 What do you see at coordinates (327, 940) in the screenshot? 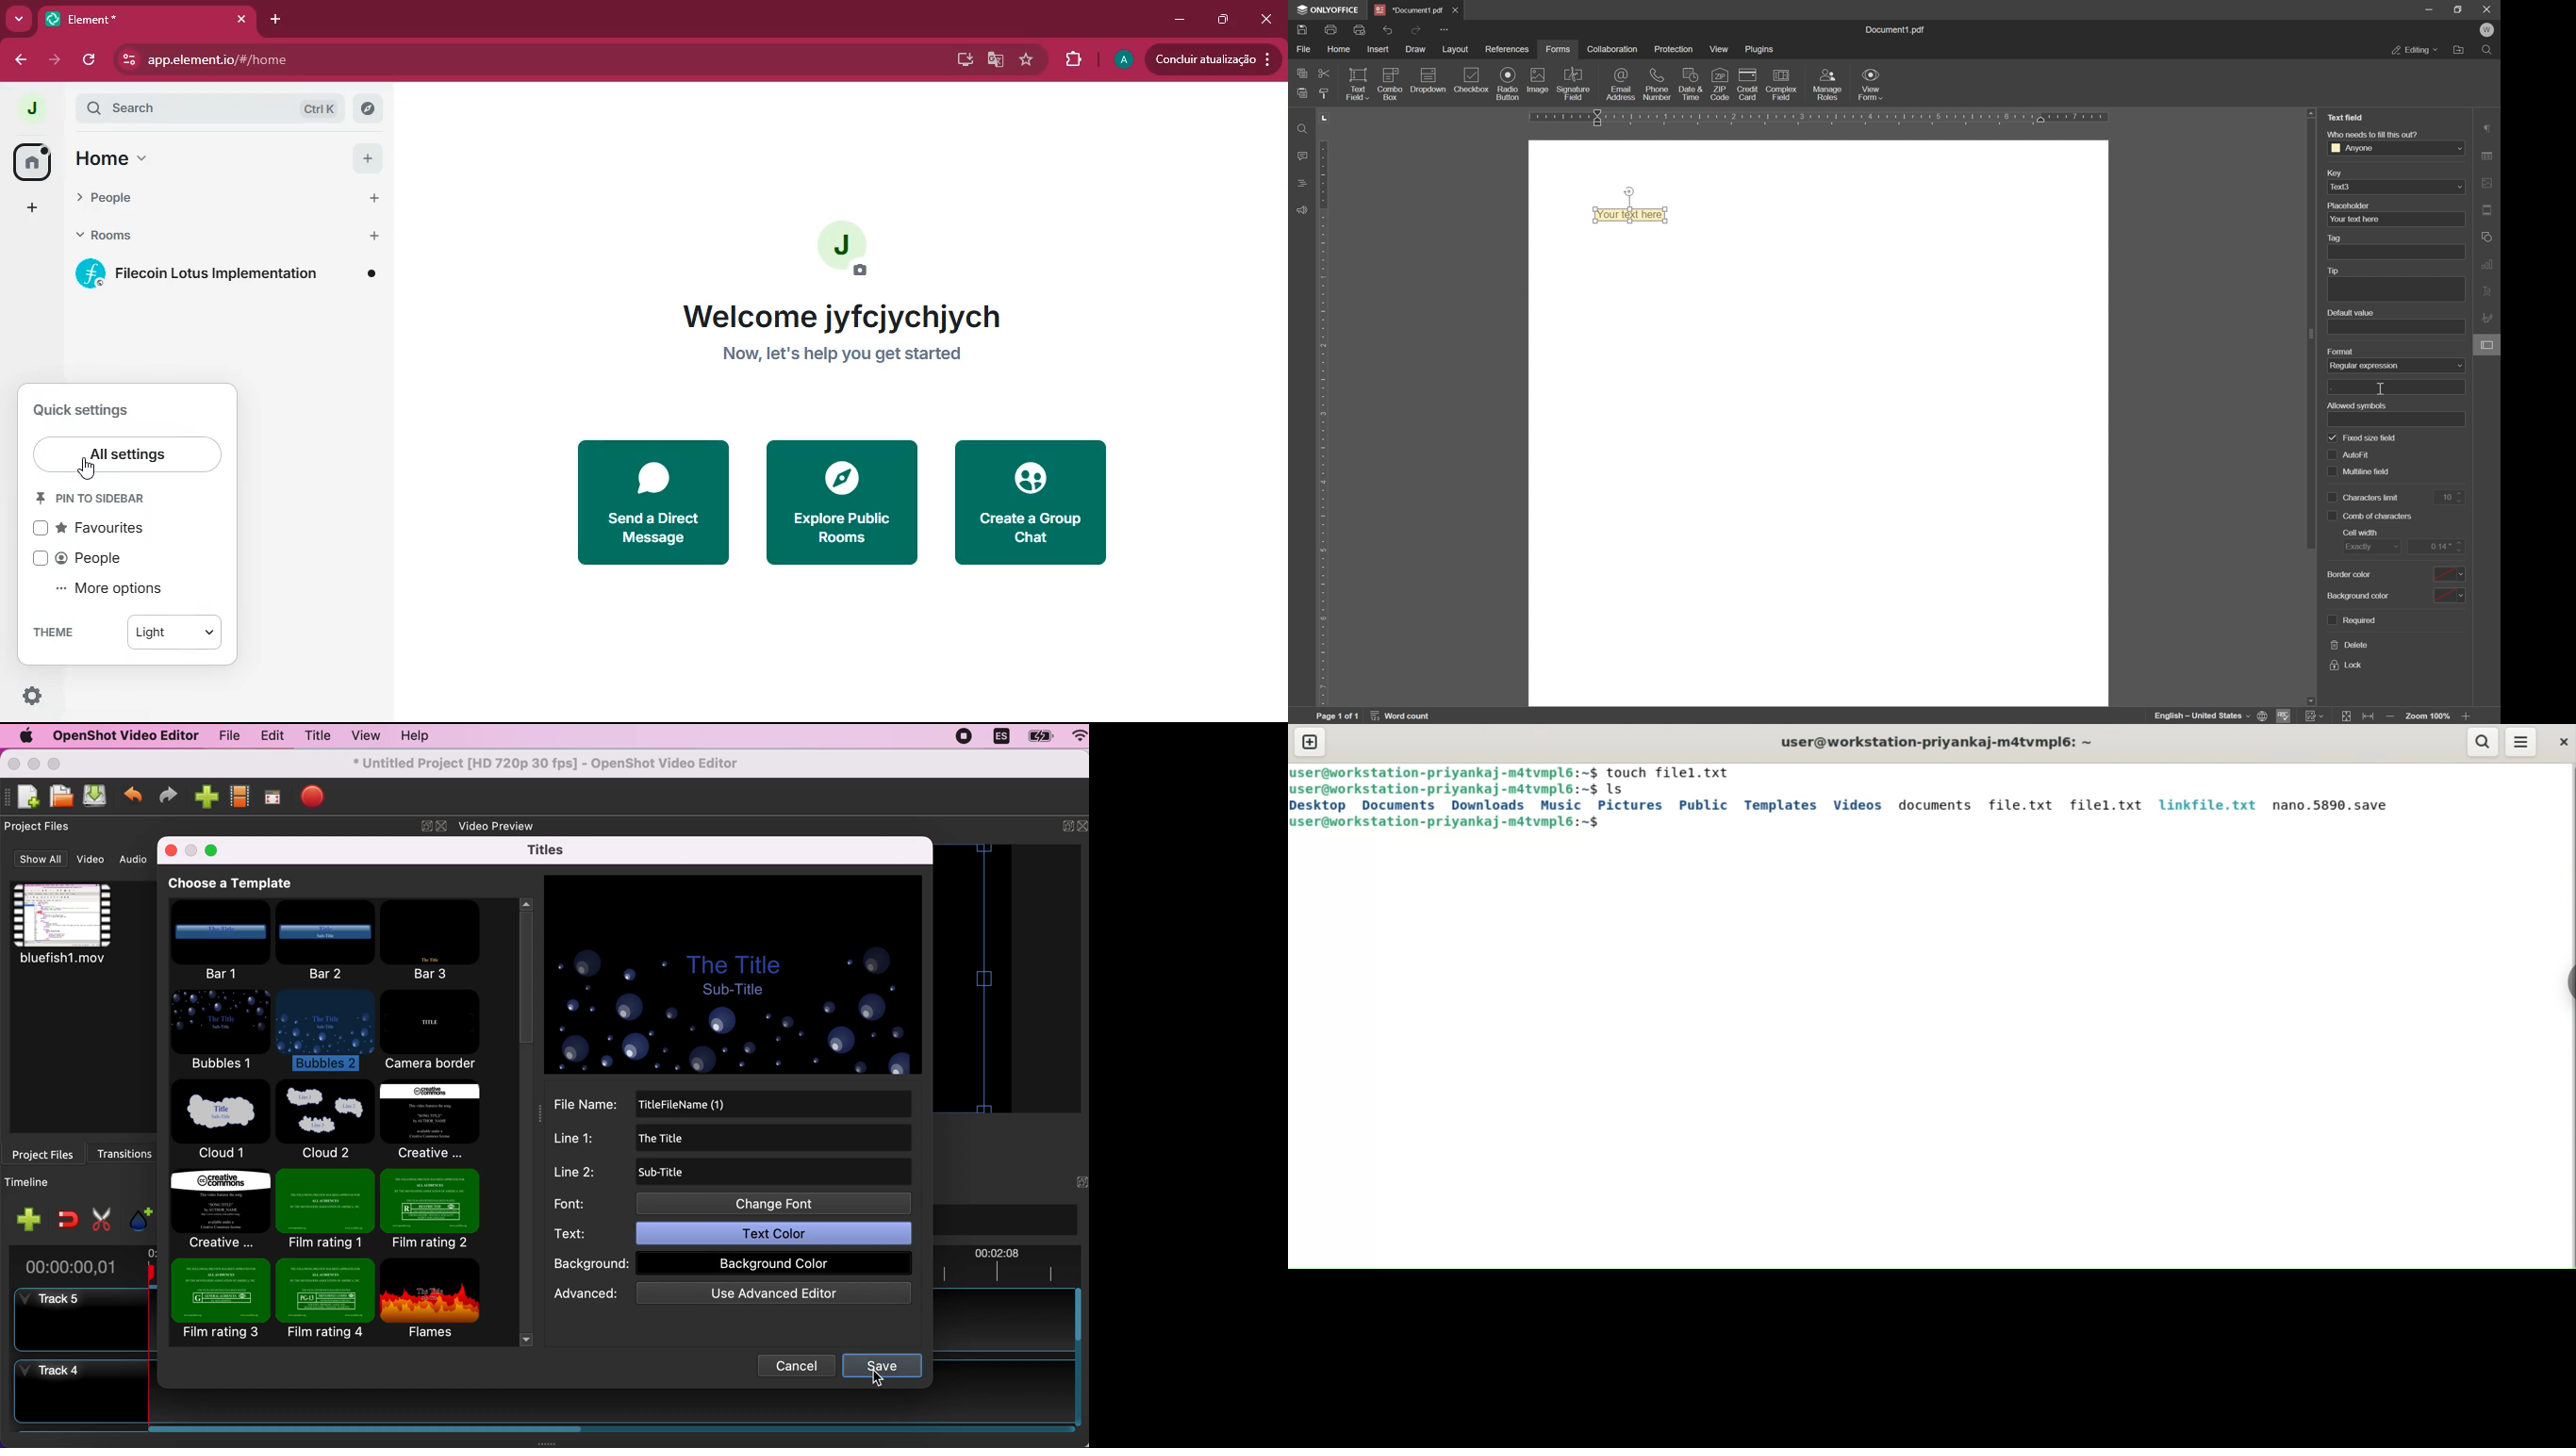
I see `bar 2` at bounding box center [327, 940].